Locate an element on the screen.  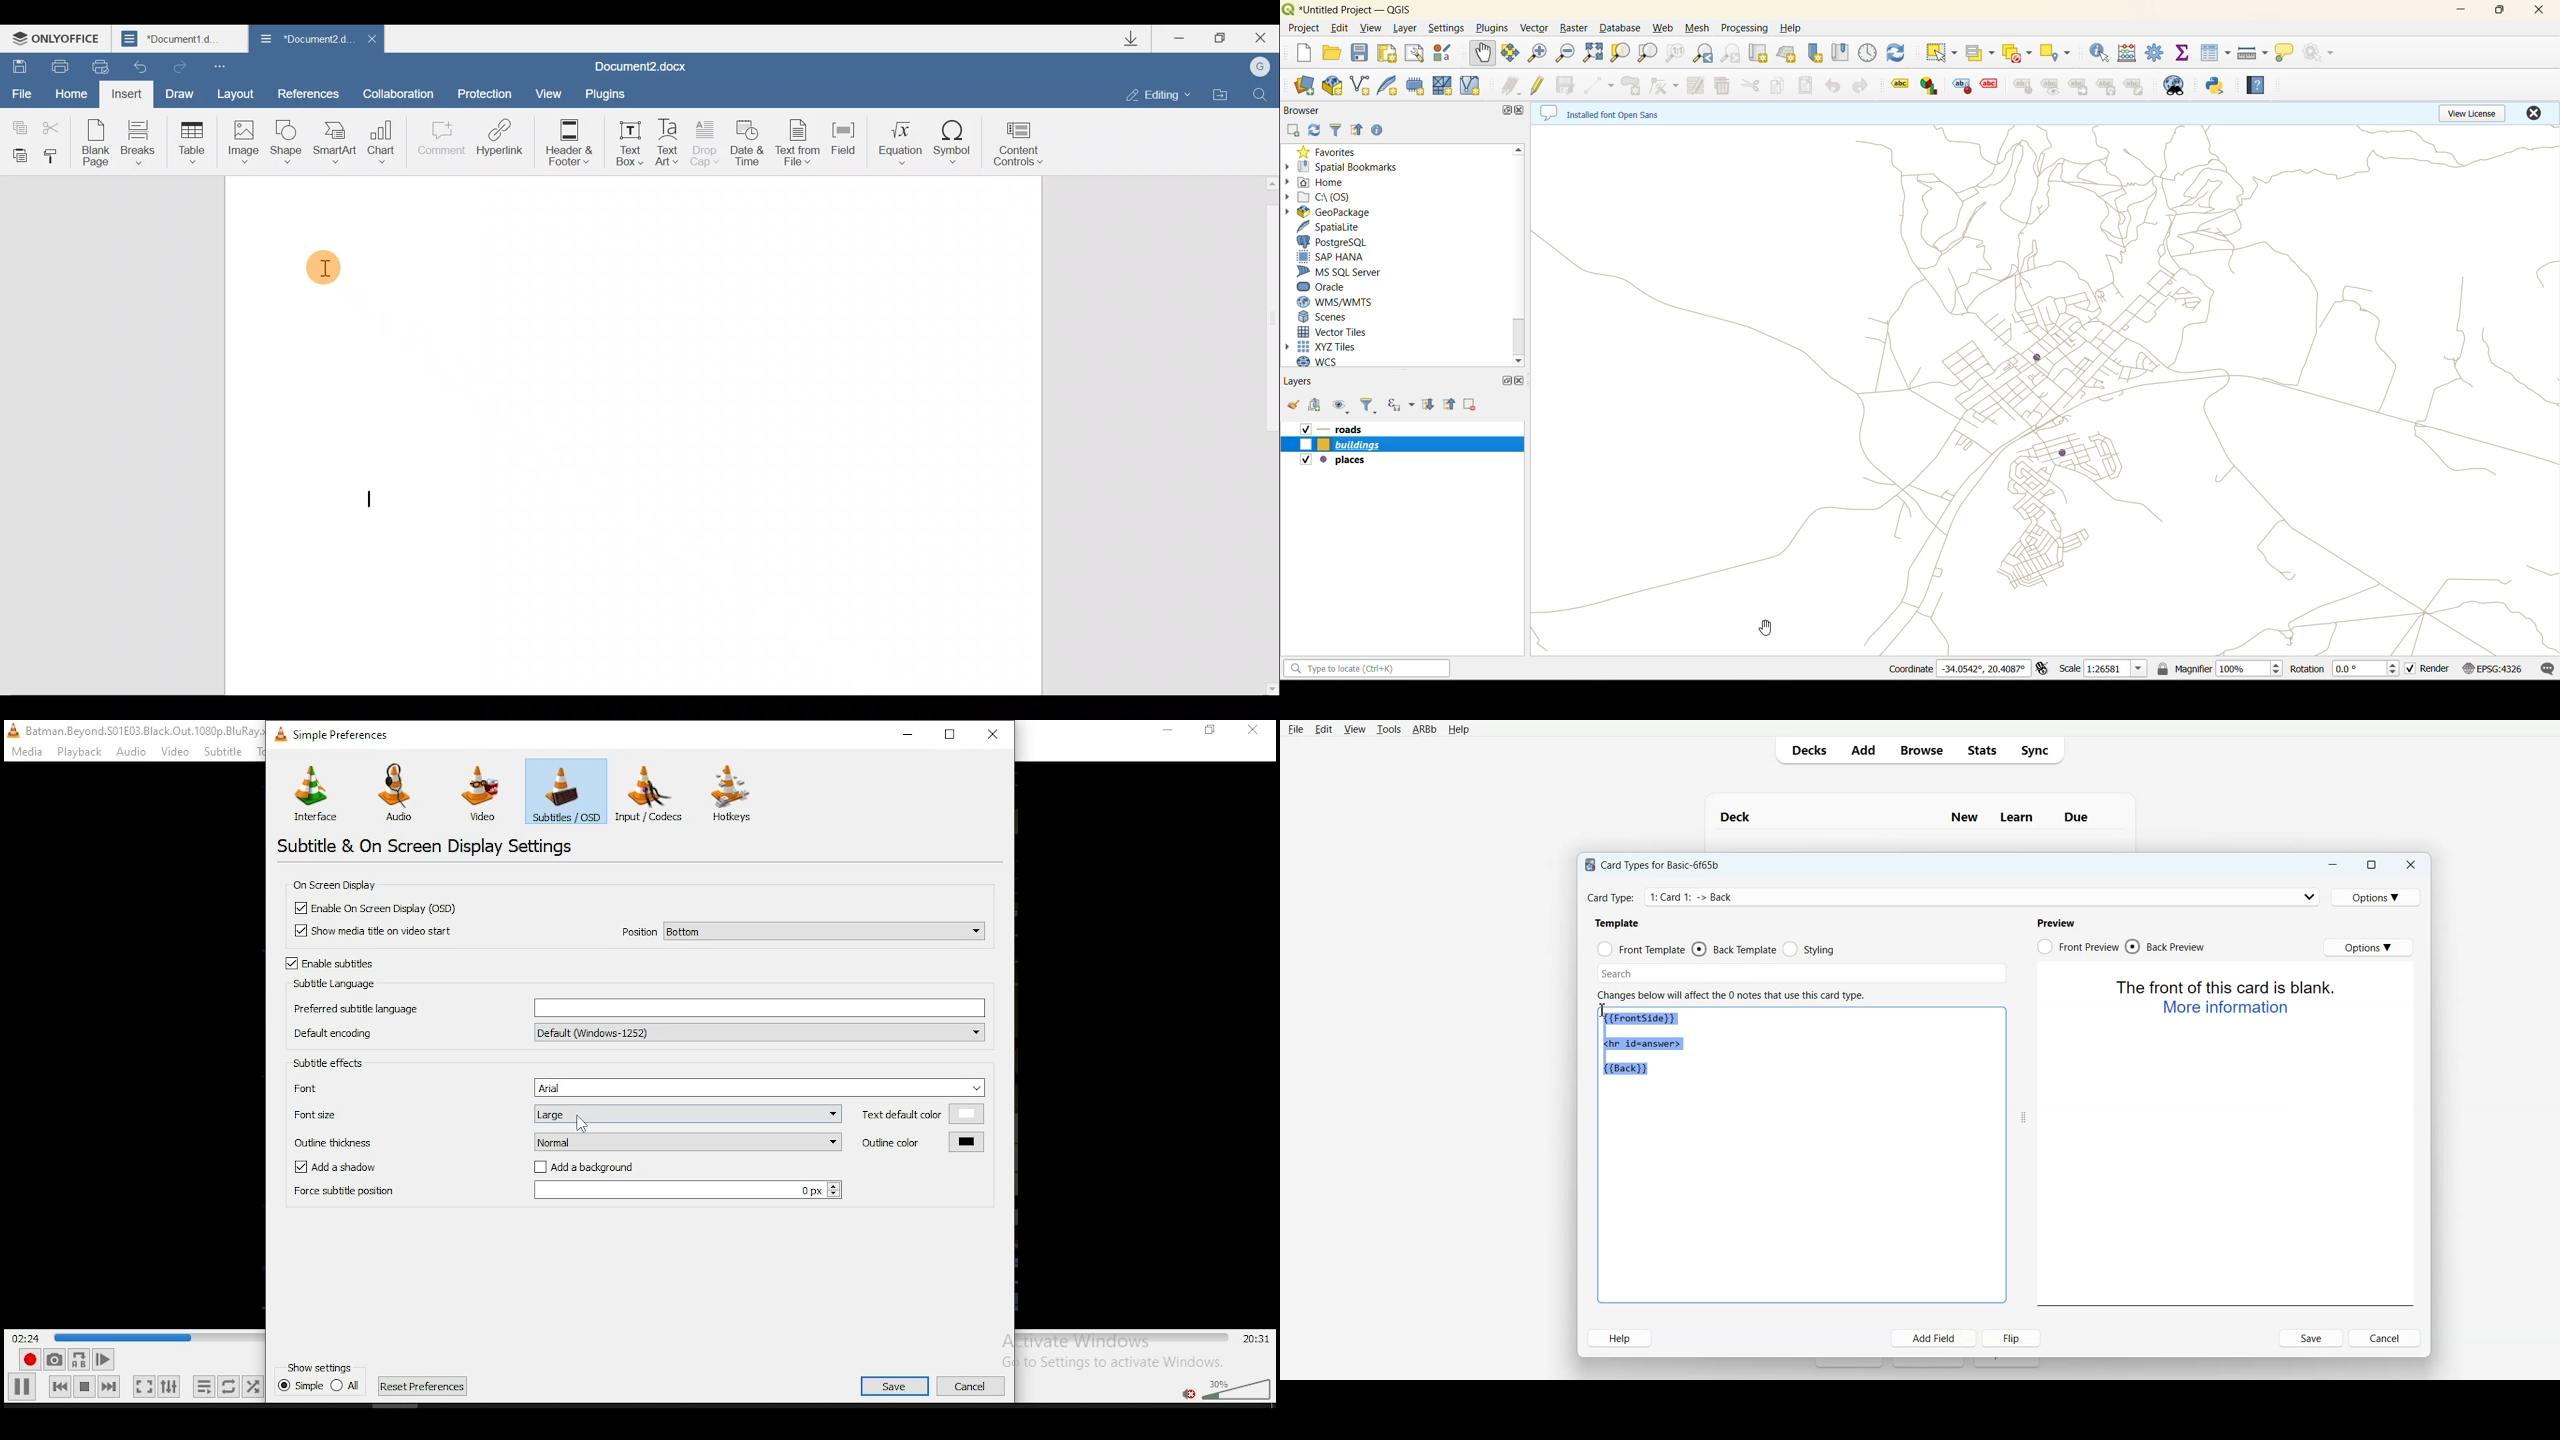
Save is located at coordinates (2311, 1338).